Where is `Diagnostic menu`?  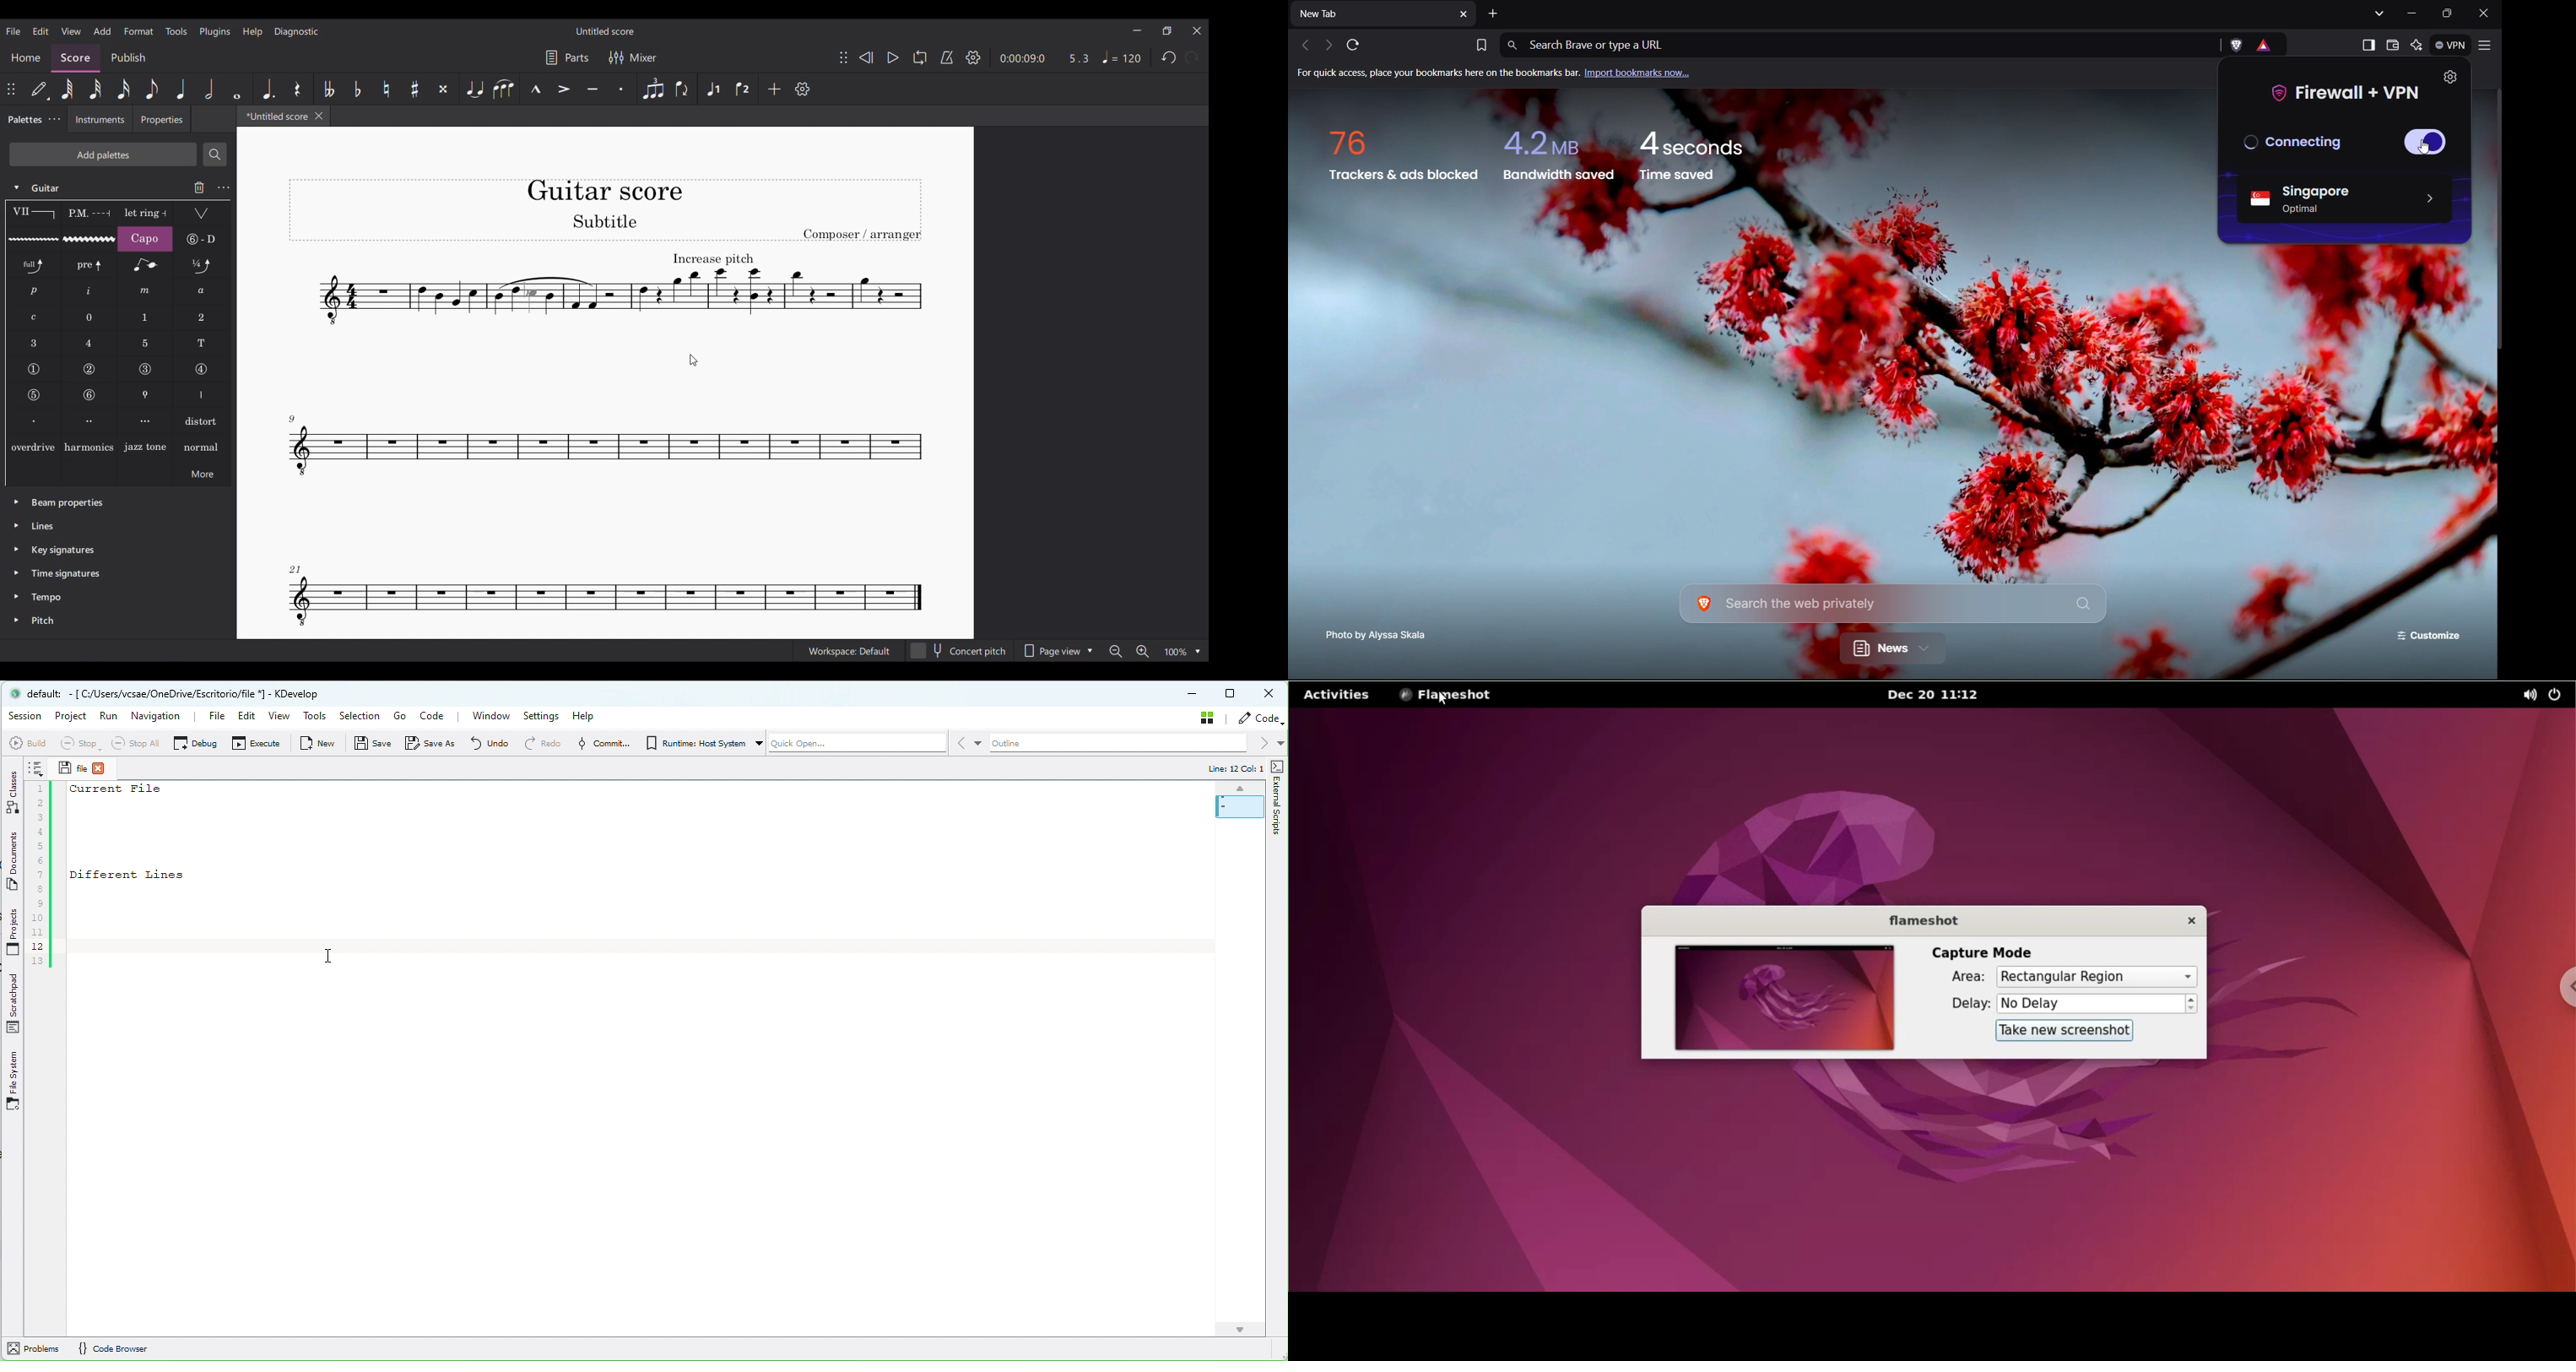
Diagnostic menu is located at coordinates (297, 32).